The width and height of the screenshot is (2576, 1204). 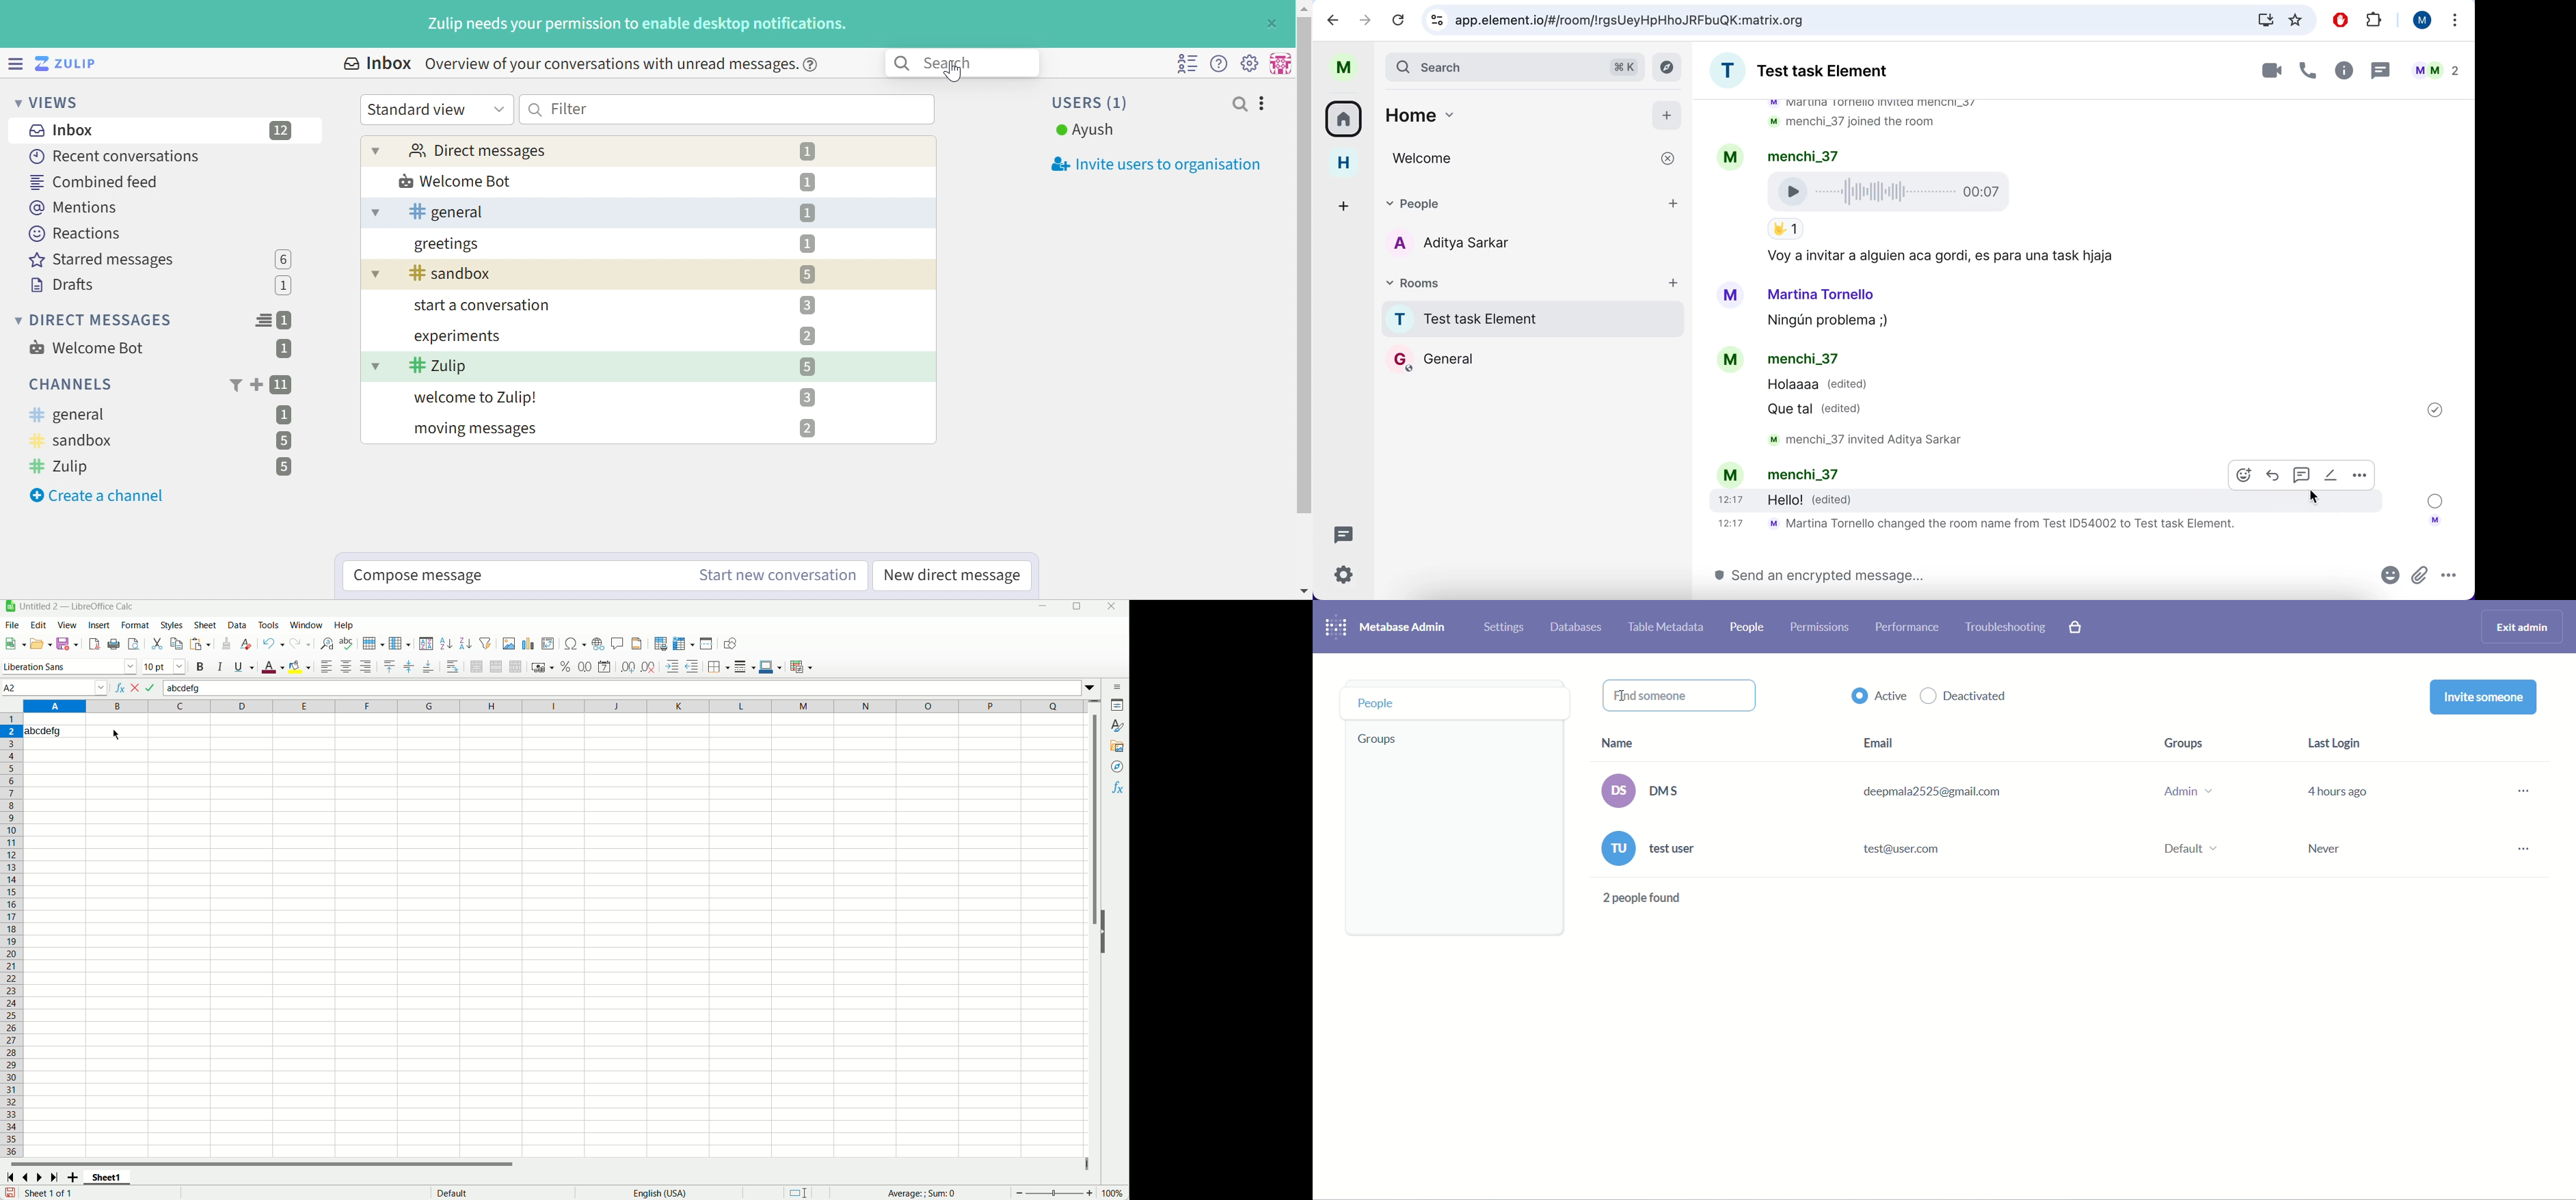 I want to click on general, so click(x=375, y=213).